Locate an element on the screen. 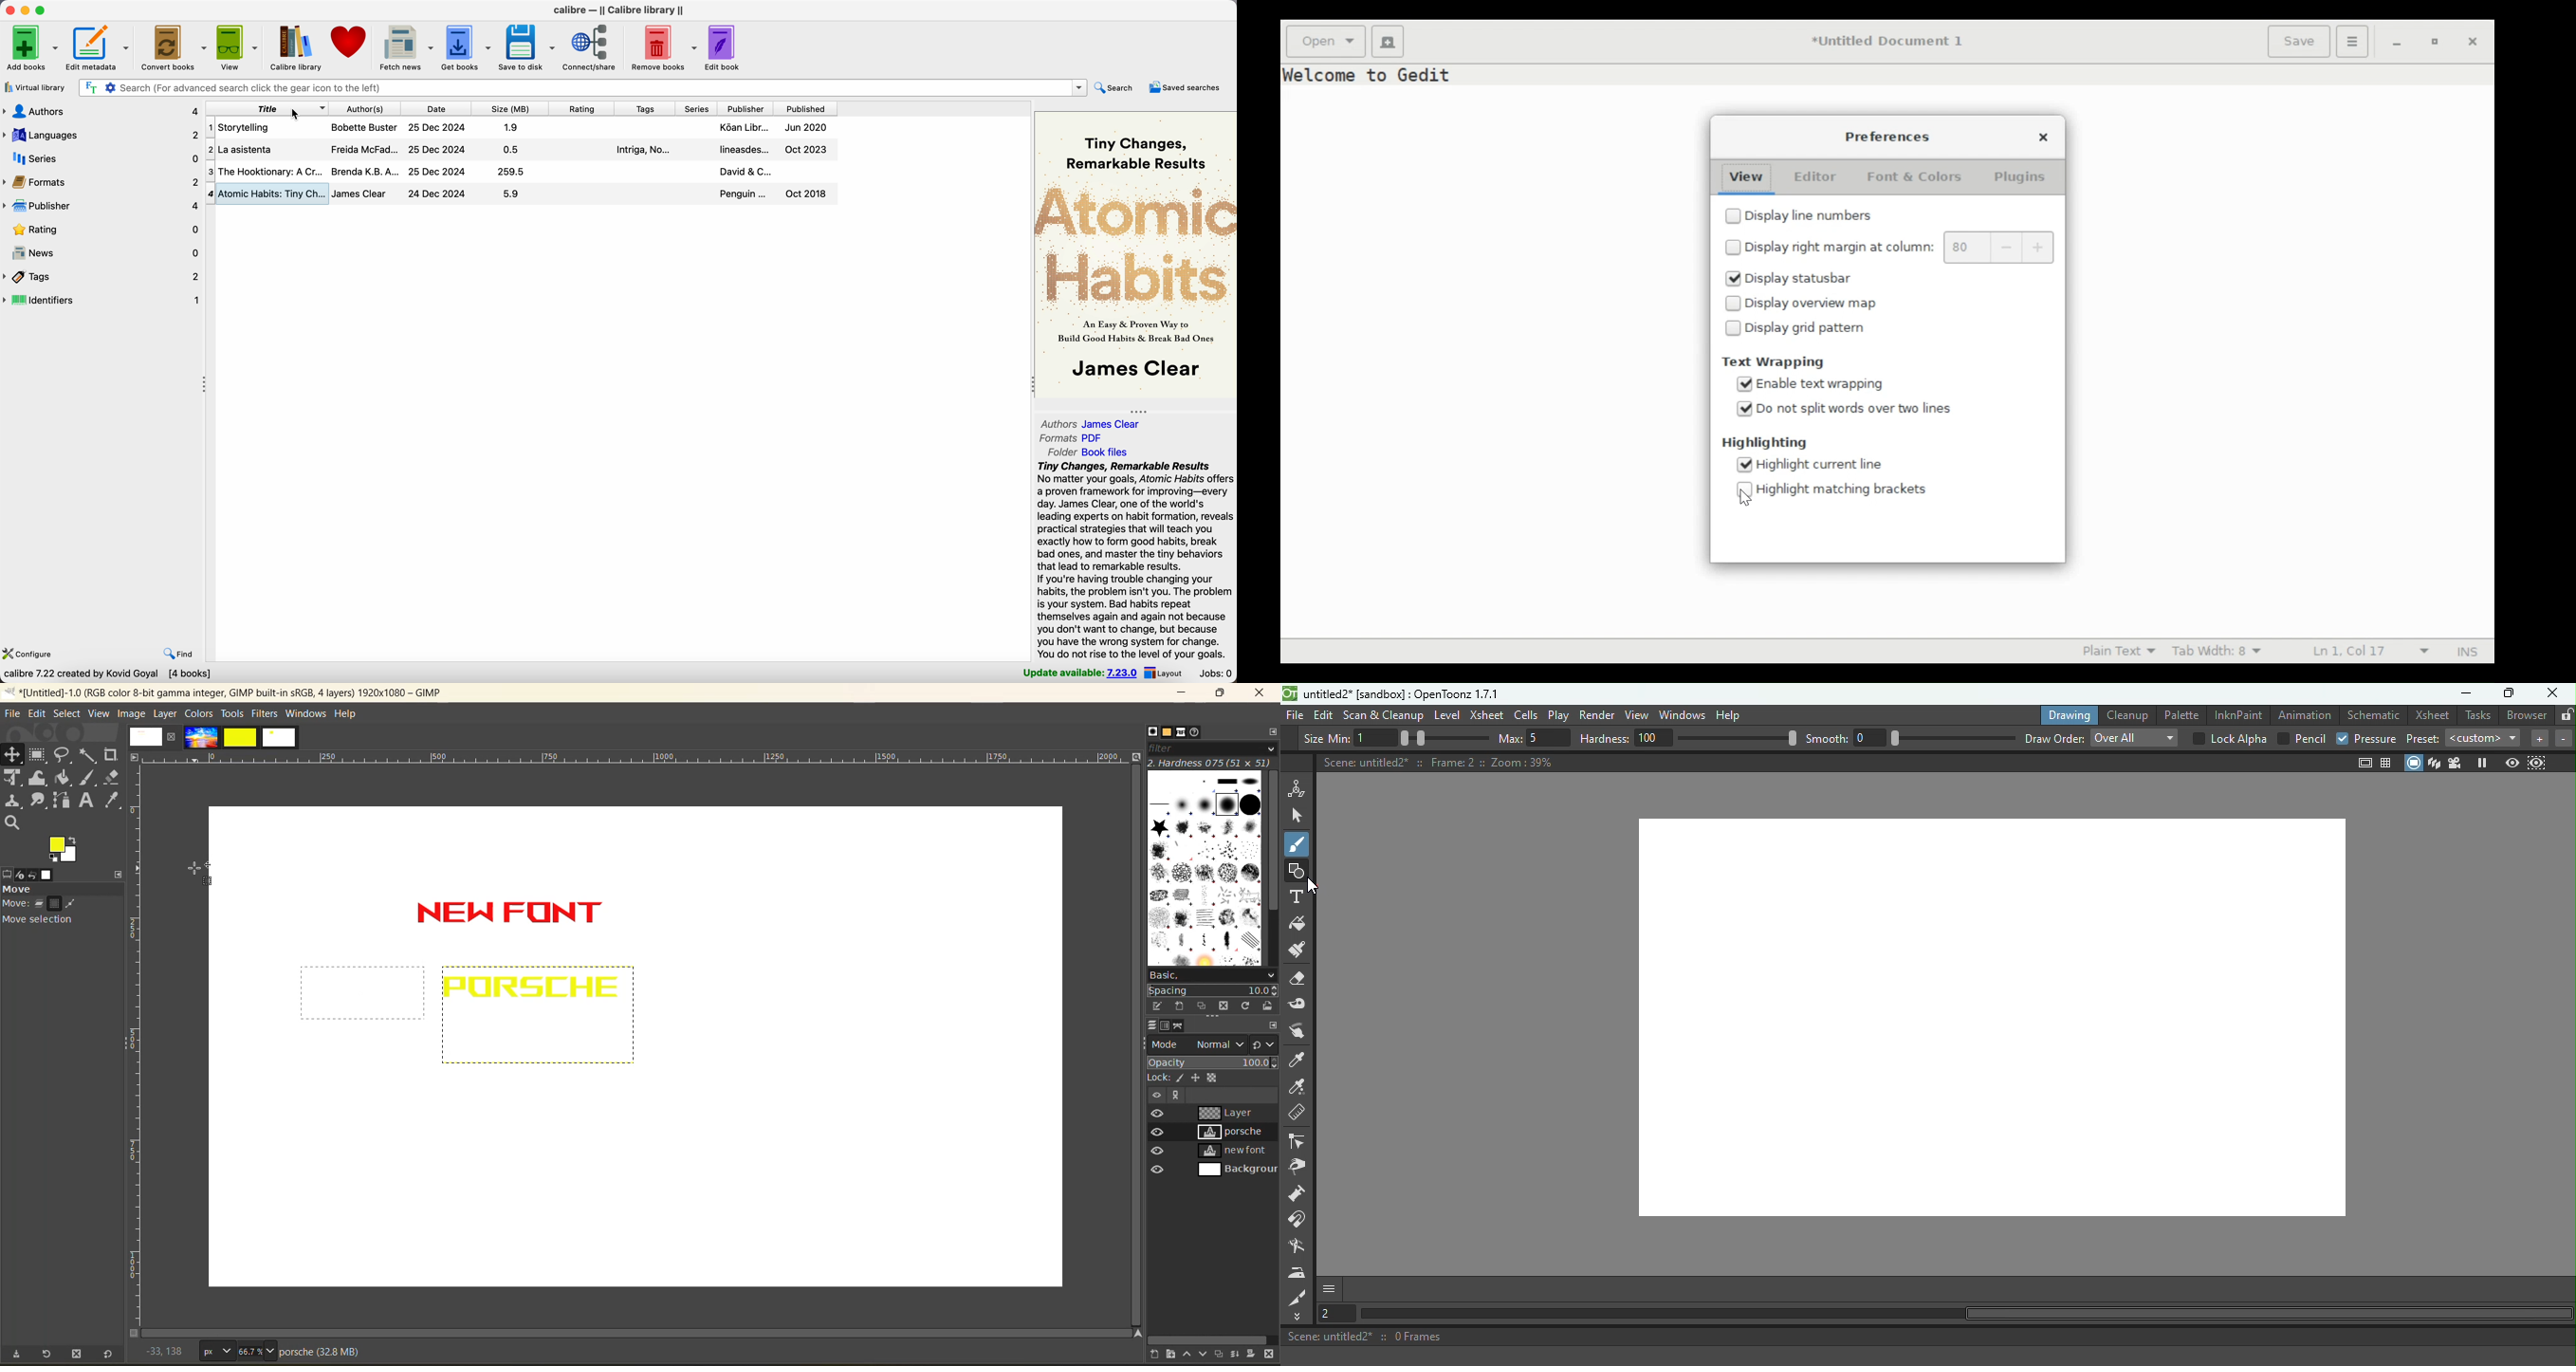 This screenshot has width=2576, height=1372. Display Statusbar is located at coordinates (1813, 280).